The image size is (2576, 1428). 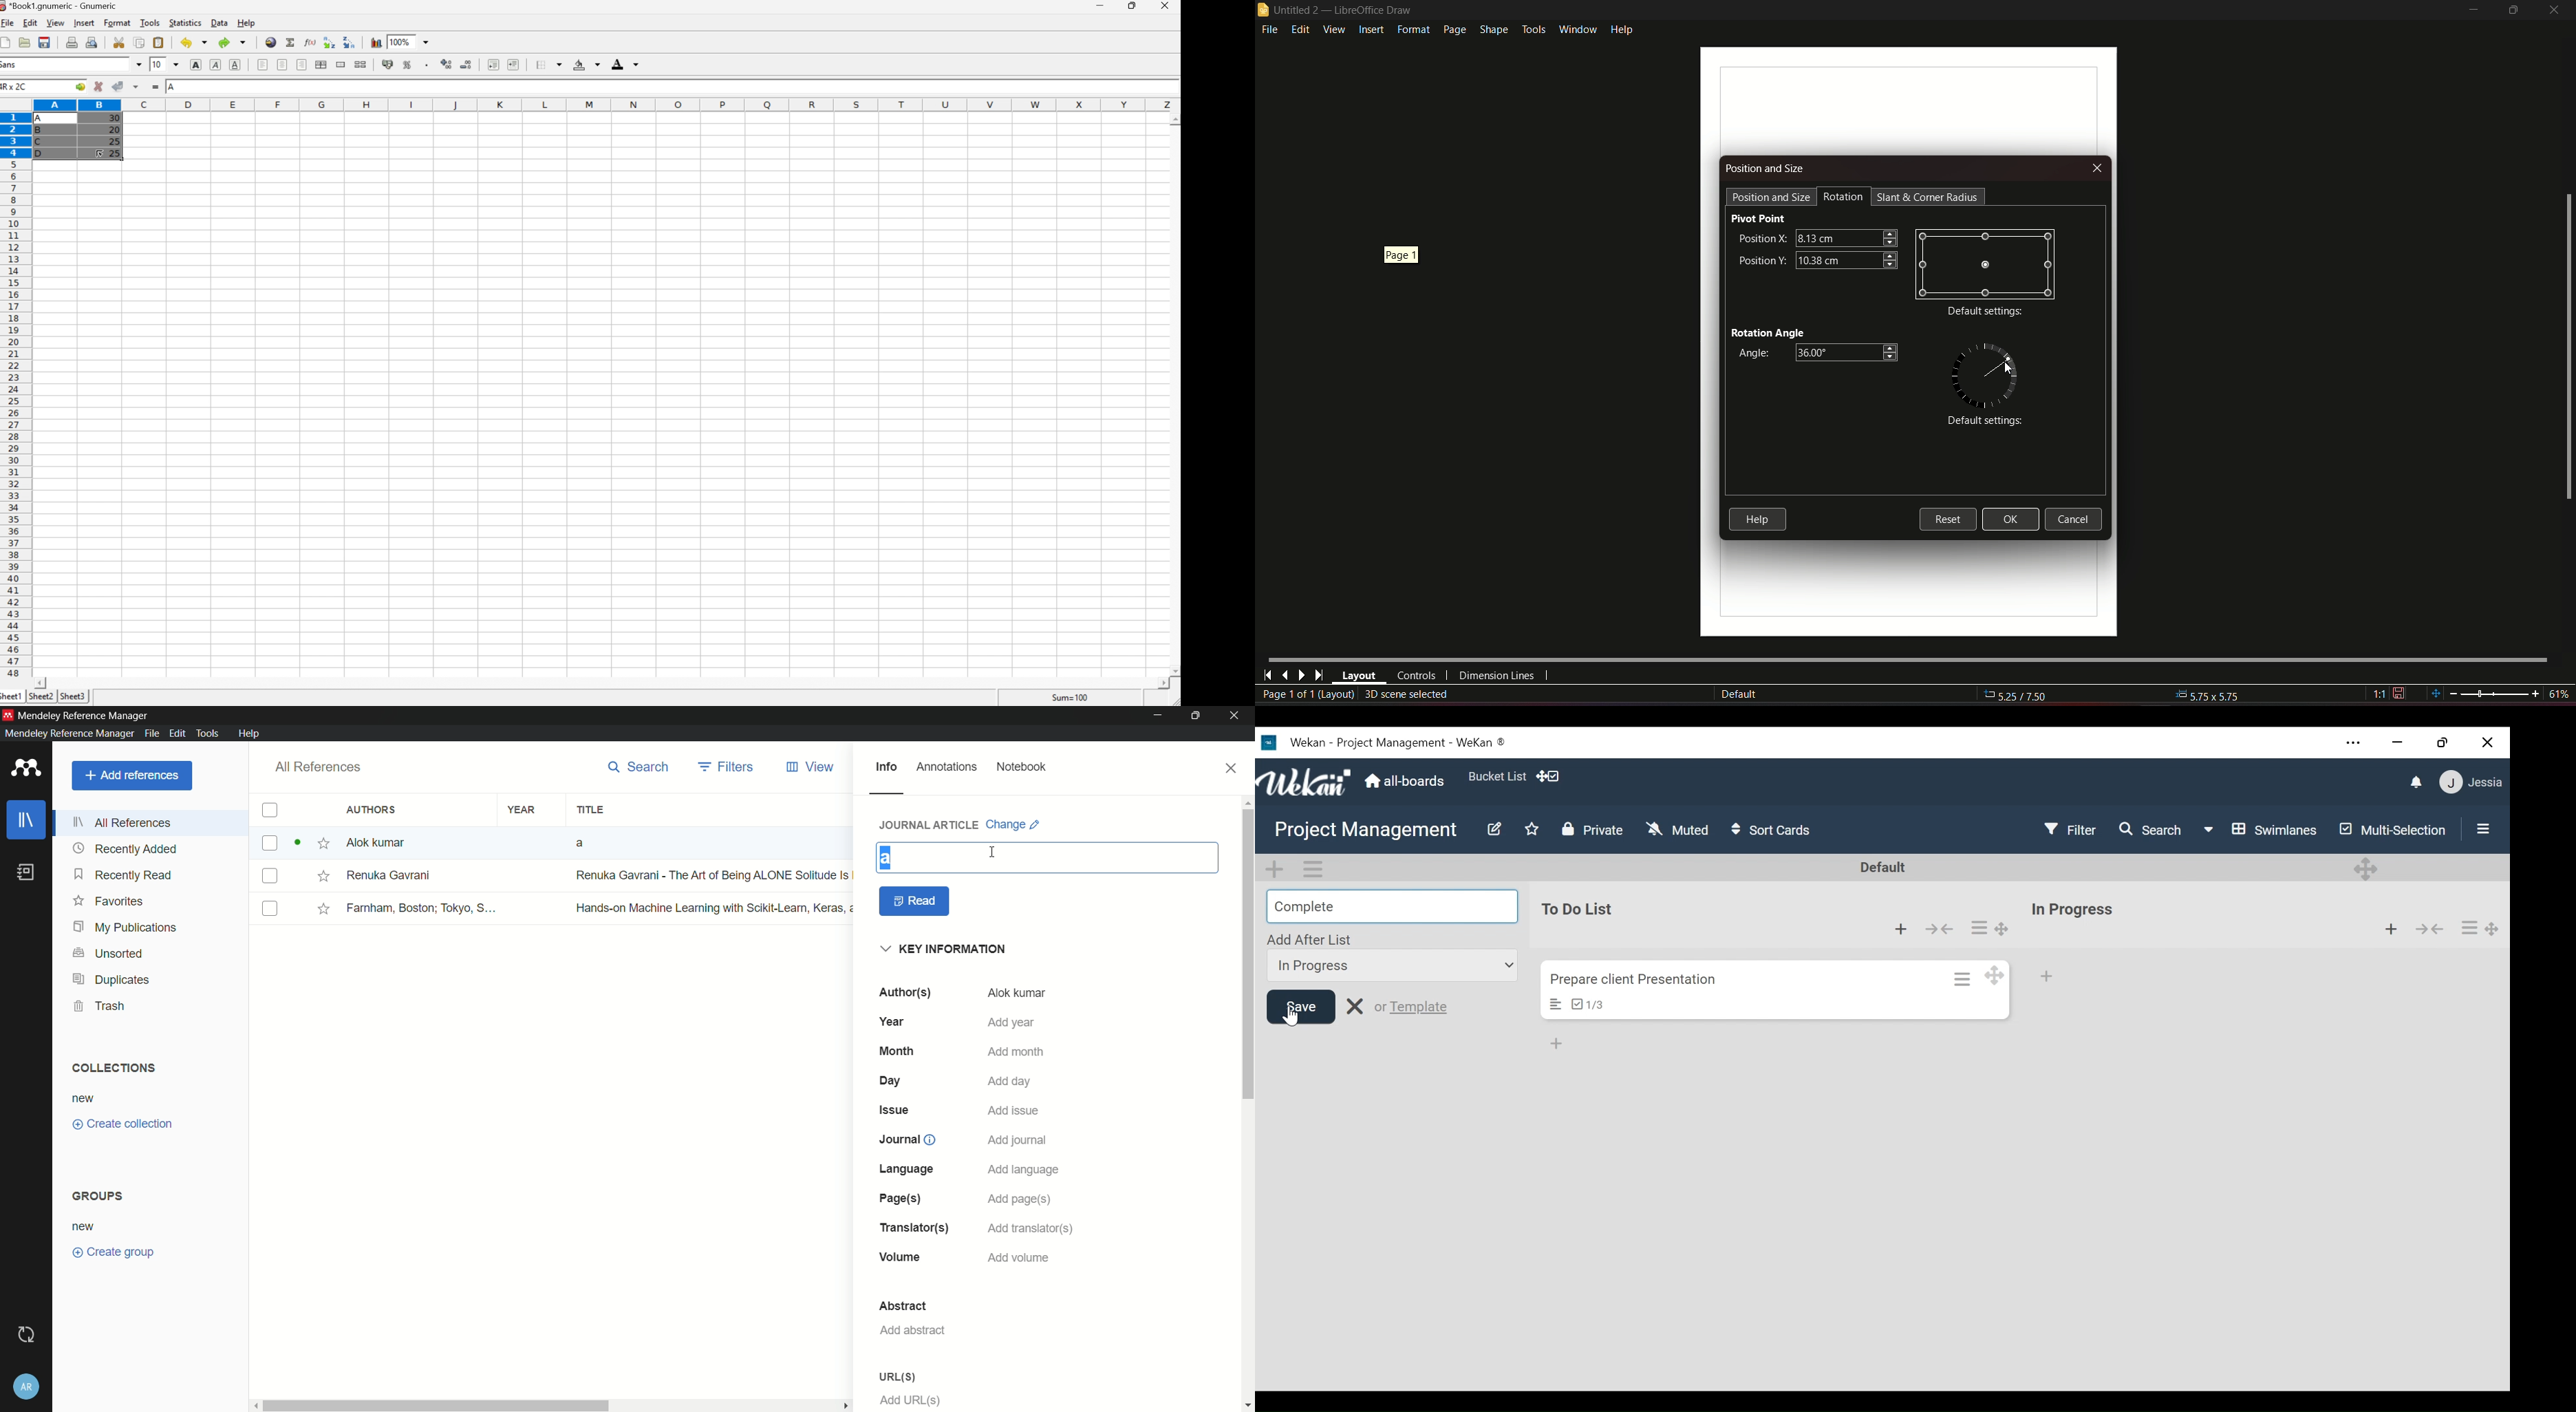 What do you see at coordinates (84, 715) in the screenshot?
I see `app name` at bounding box center [84, 715].